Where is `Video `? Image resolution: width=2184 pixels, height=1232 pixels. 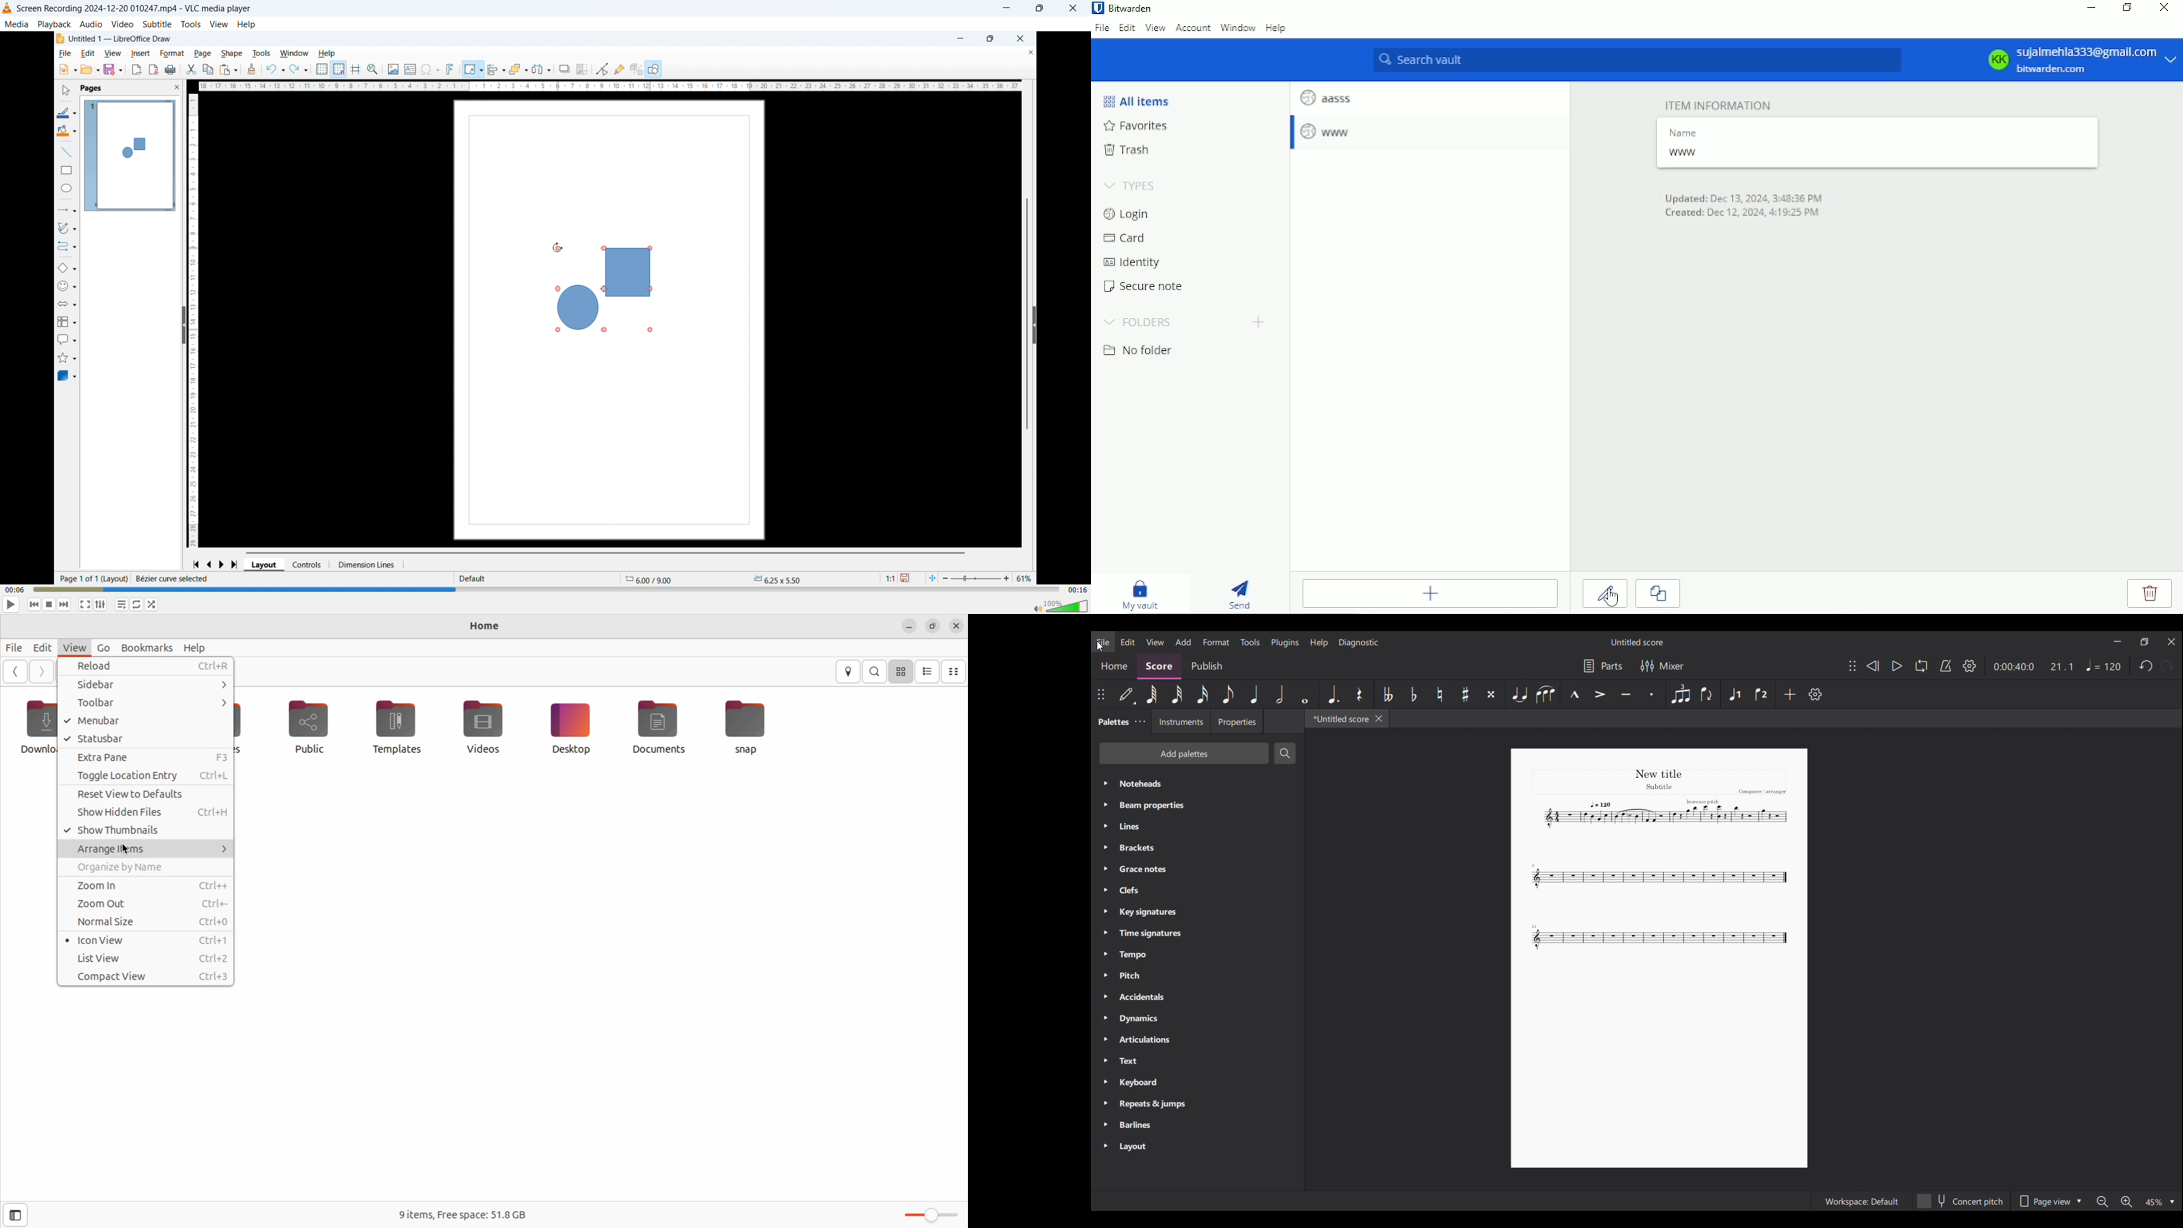 Video  is located at coordinates (122, 24).